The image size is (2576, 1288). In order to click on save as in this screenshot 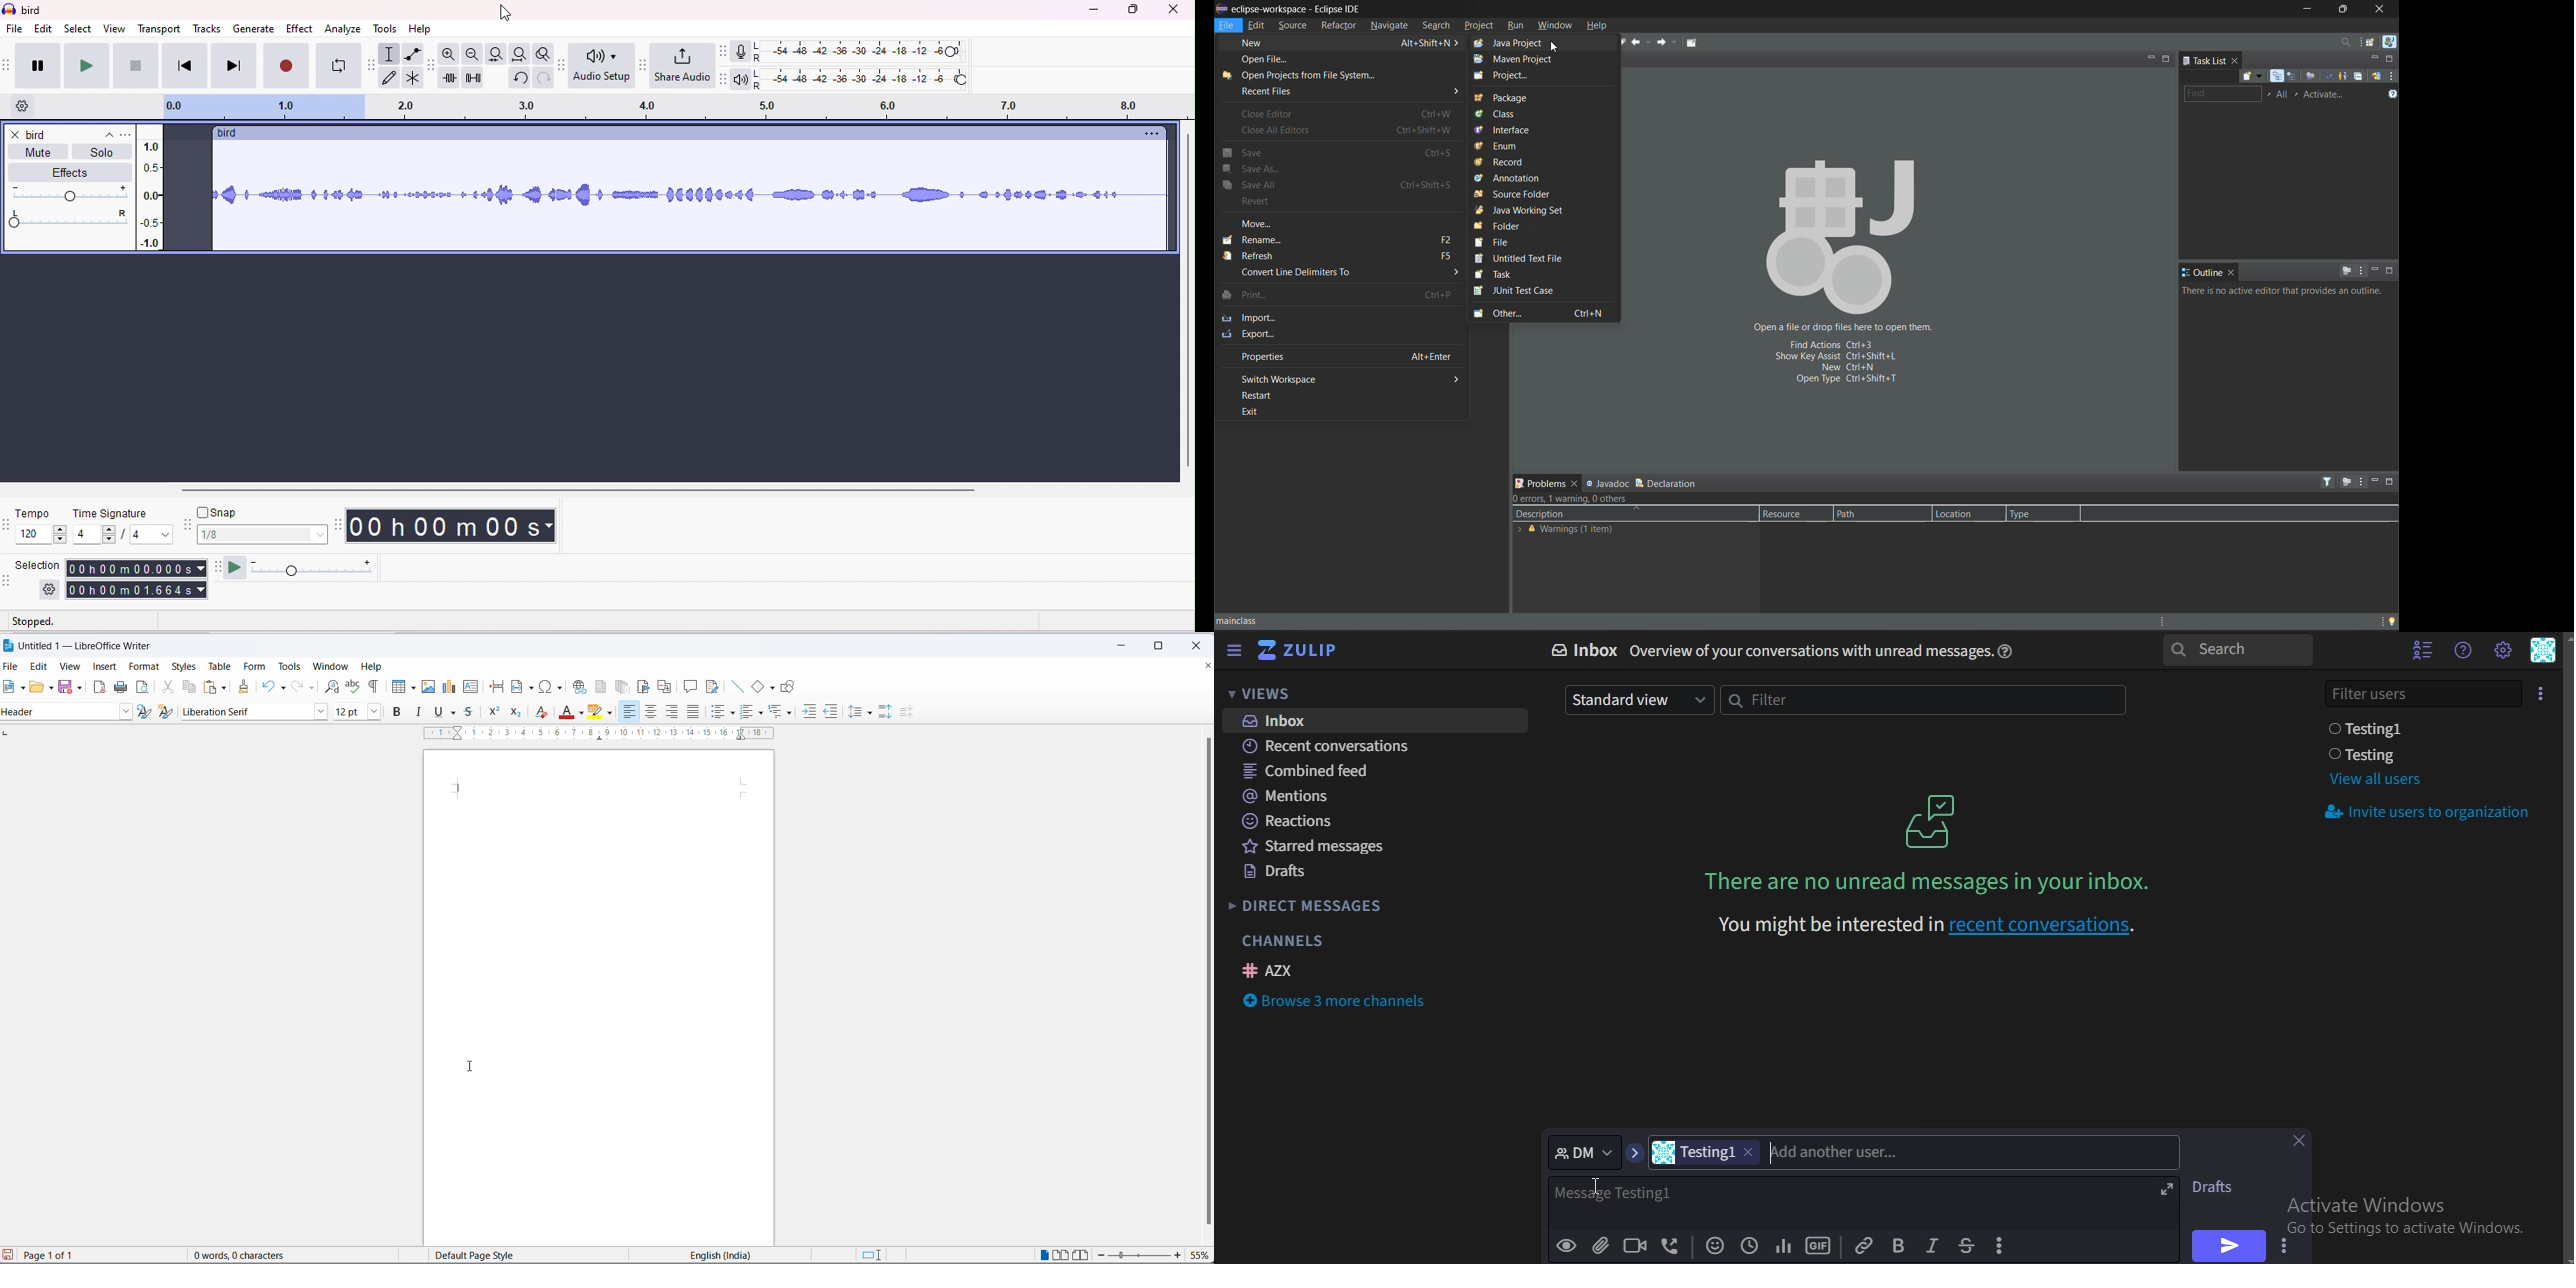, I will do `click(1336, 169)`.